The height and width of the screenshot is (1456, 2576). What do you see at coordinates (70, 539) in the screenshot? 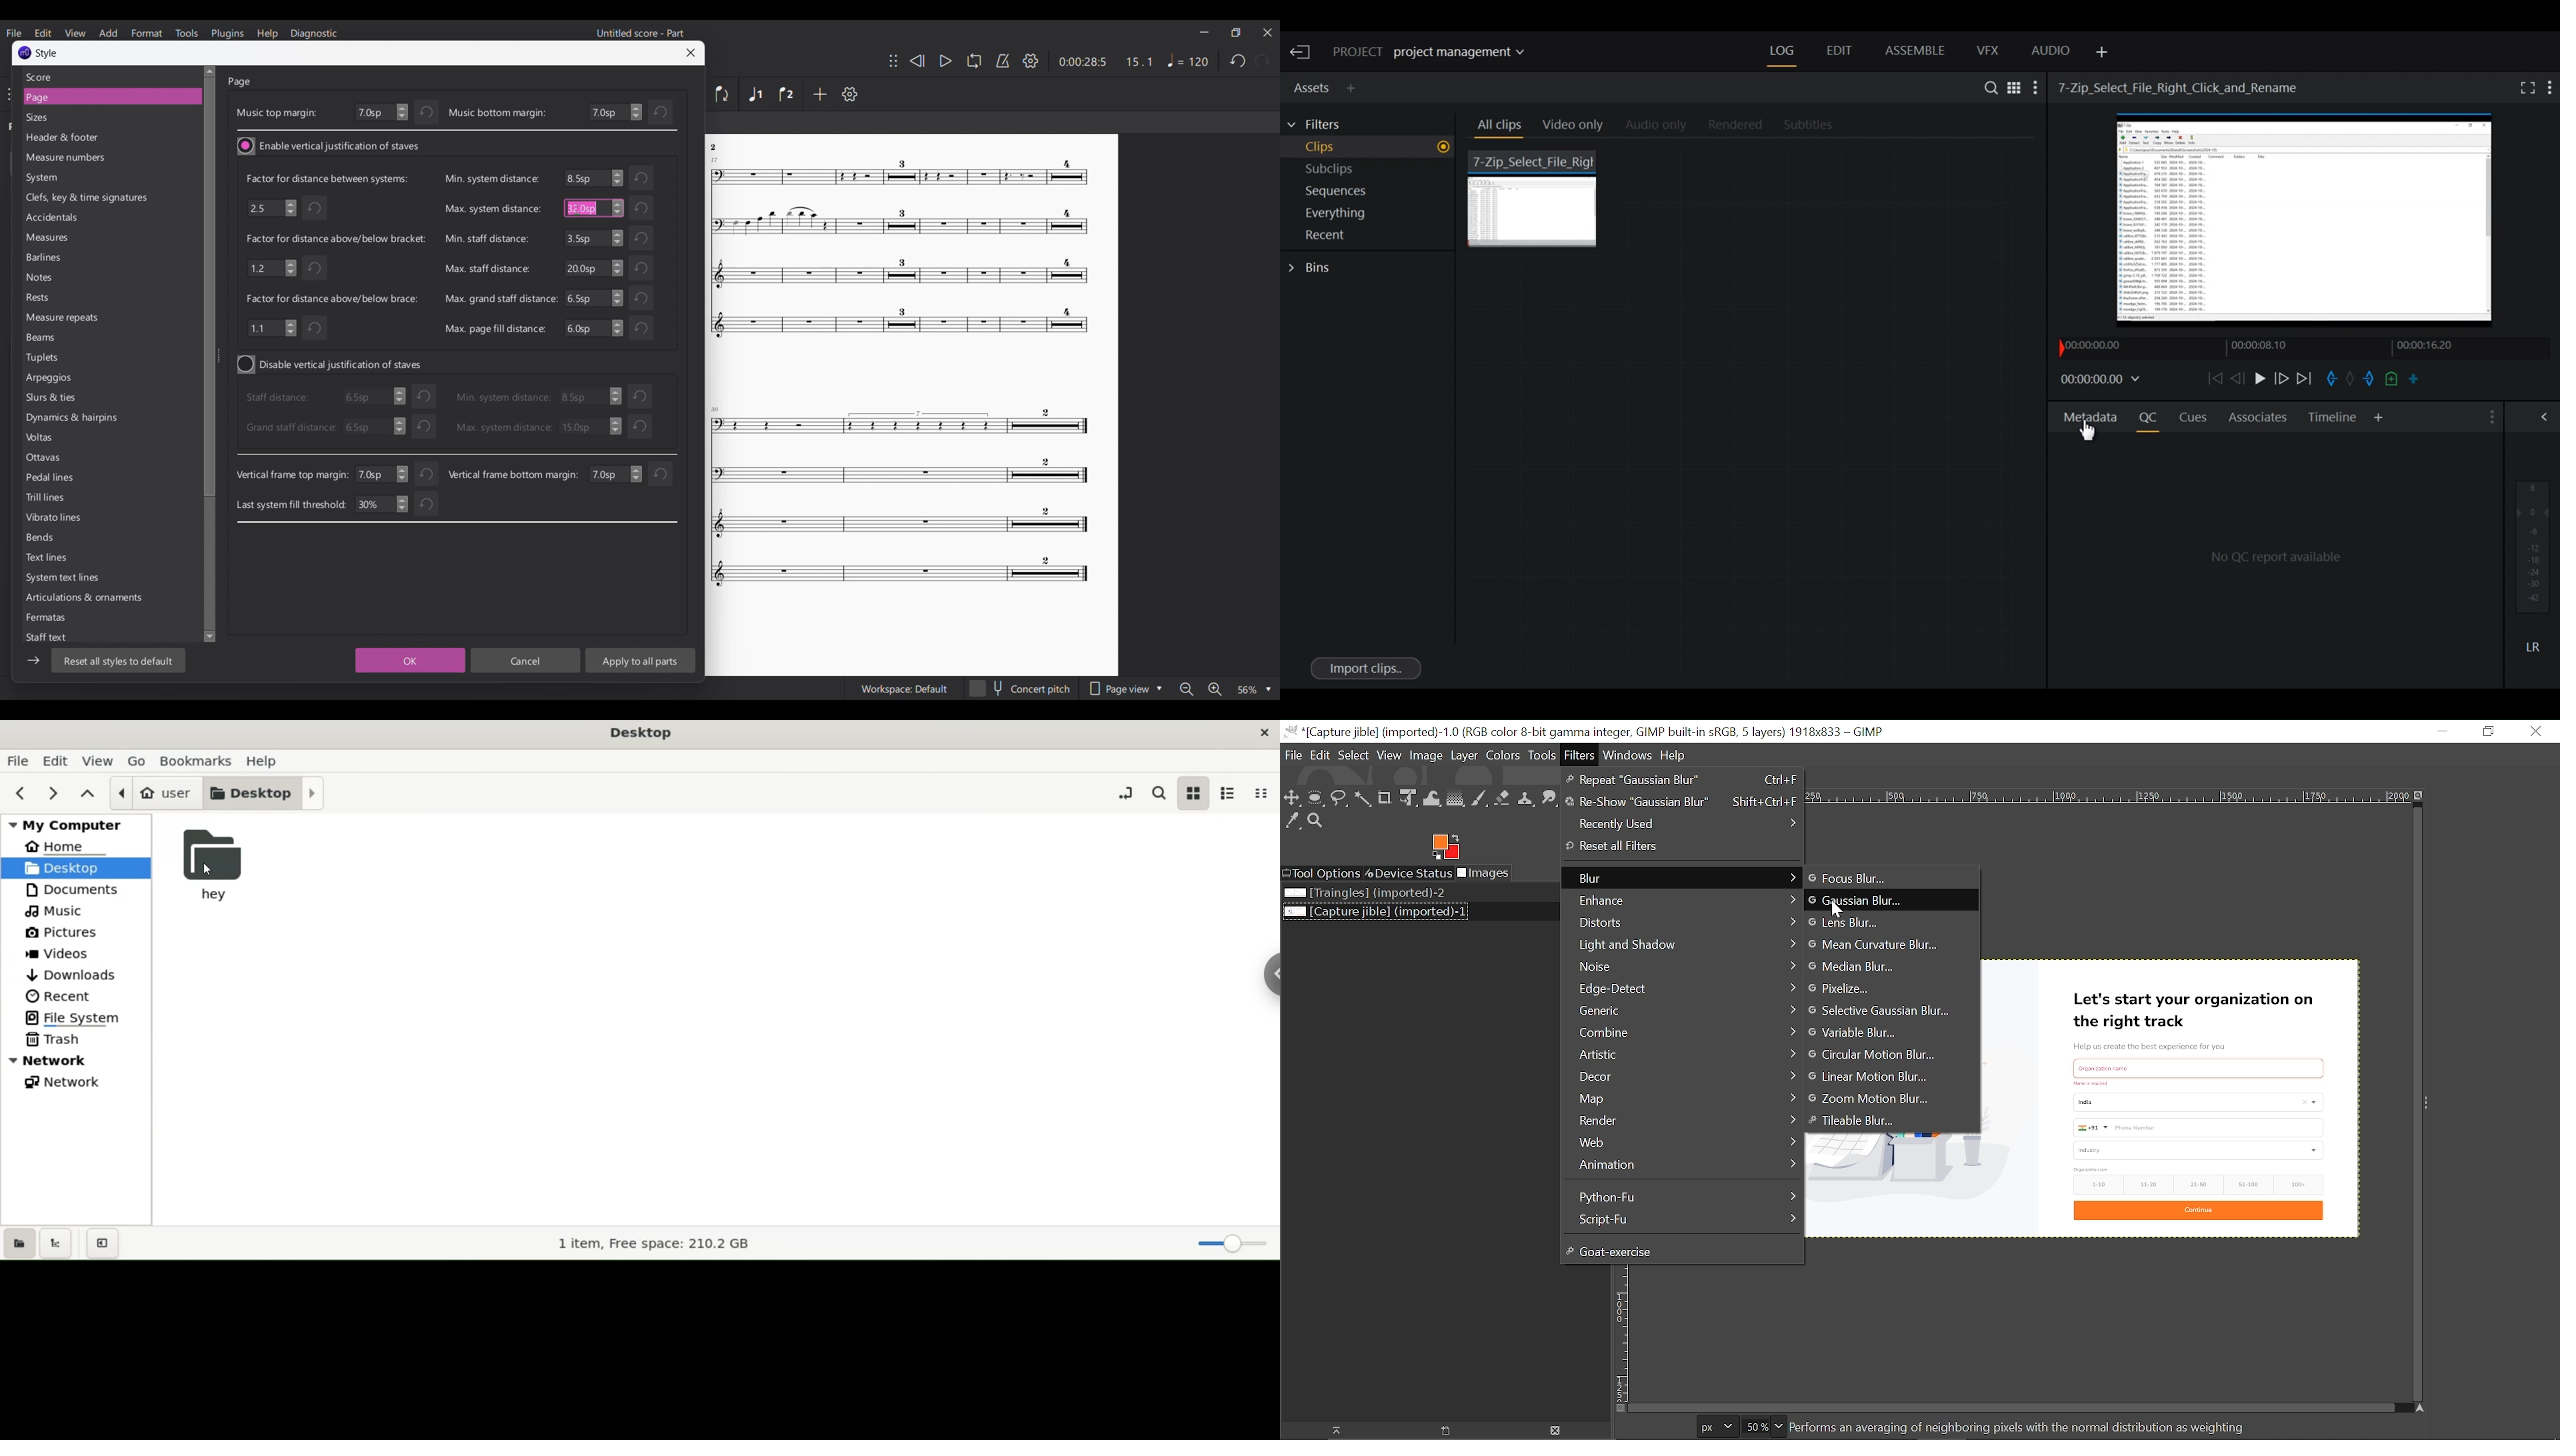
I see `Bends` at bounding box center [70, 539].